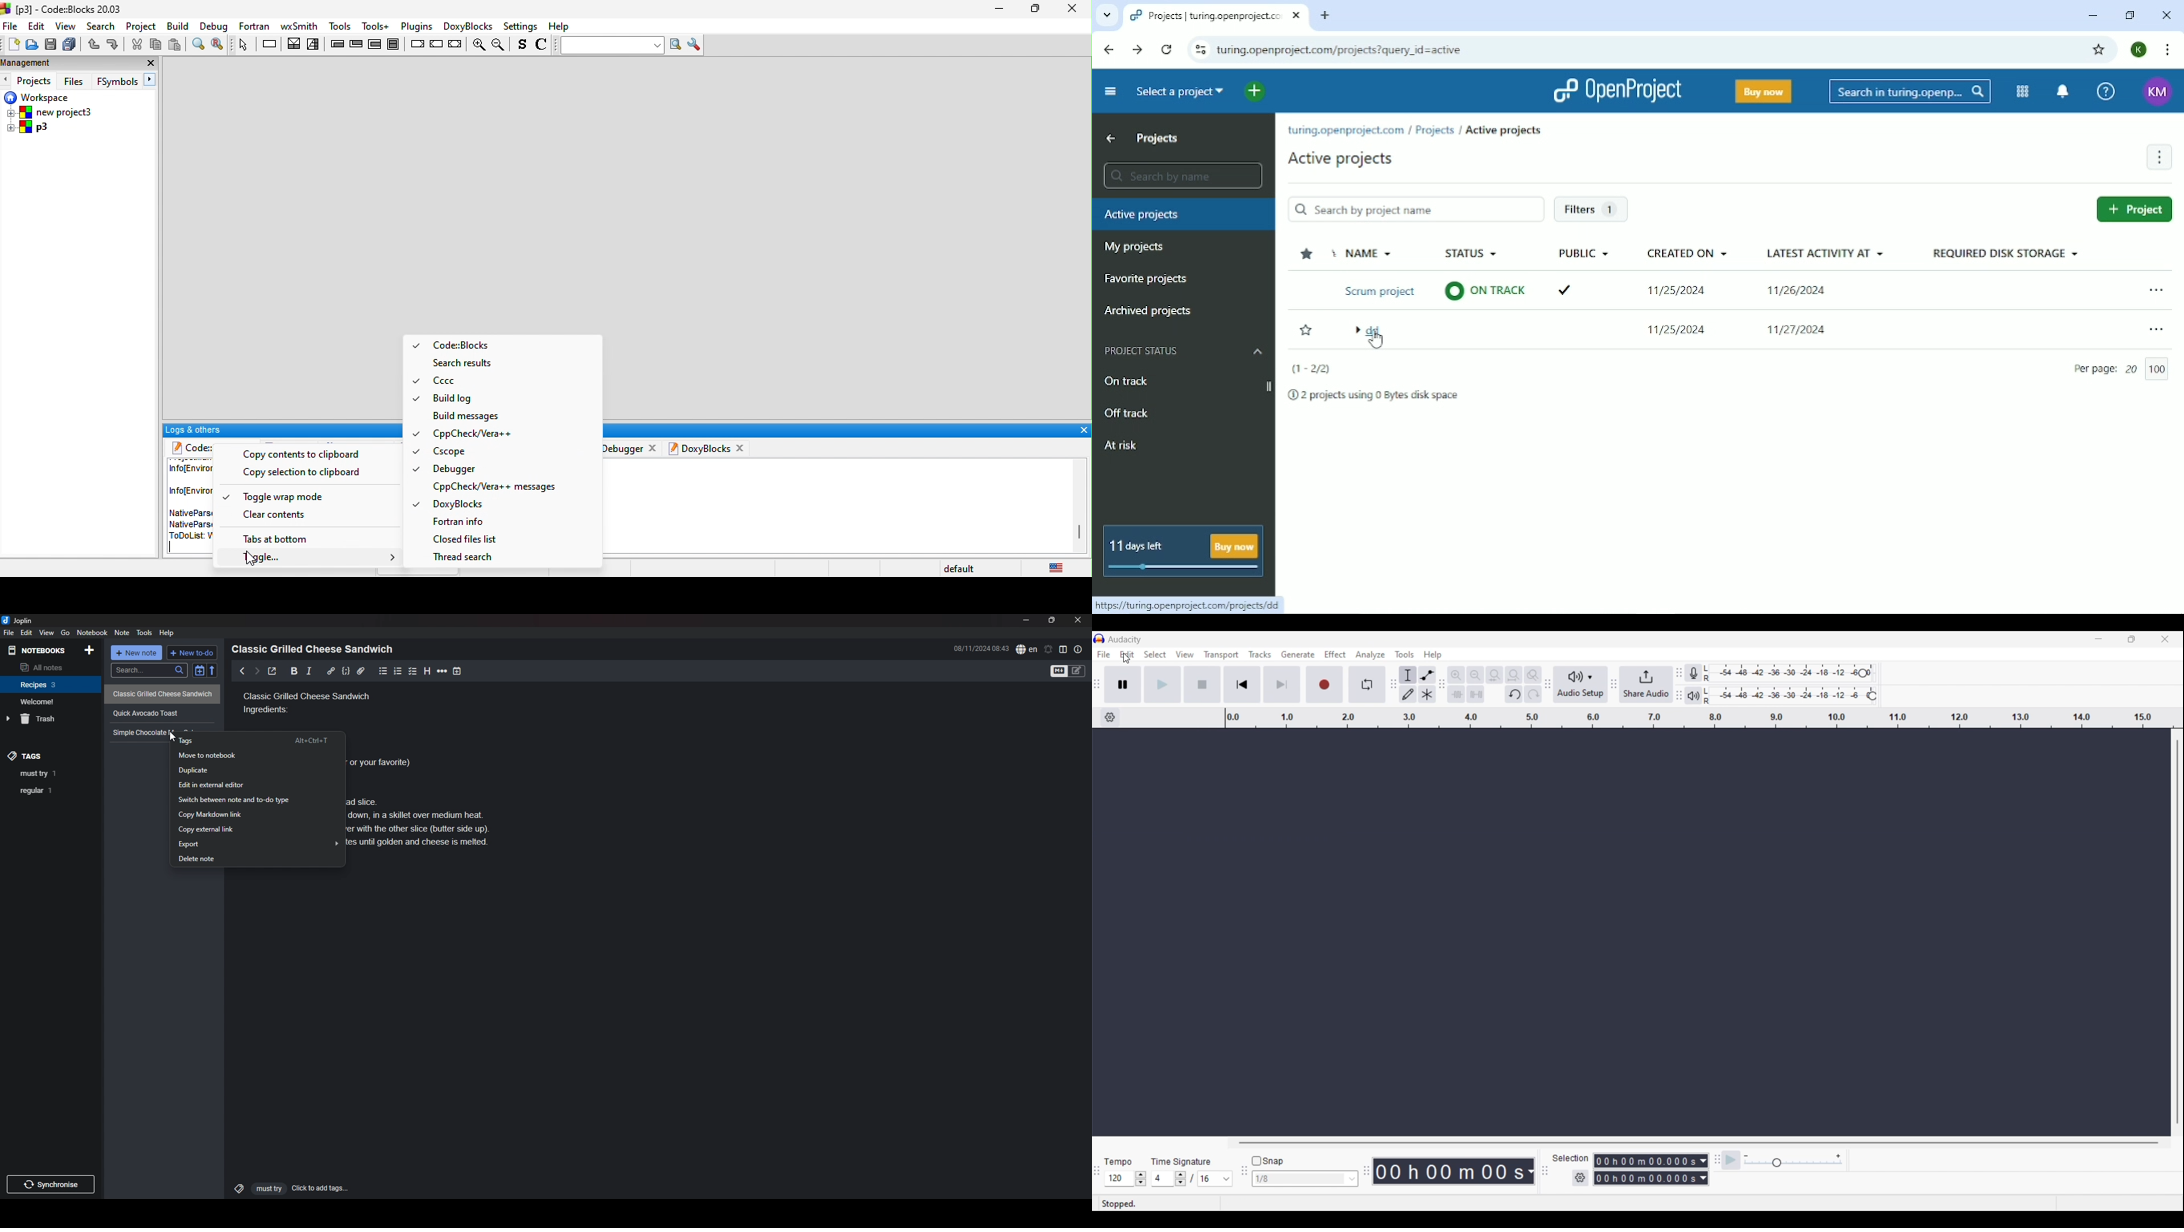 The height and width of the screenshot is (1232, 2184). I want to click on tick, so click(1569, 288).